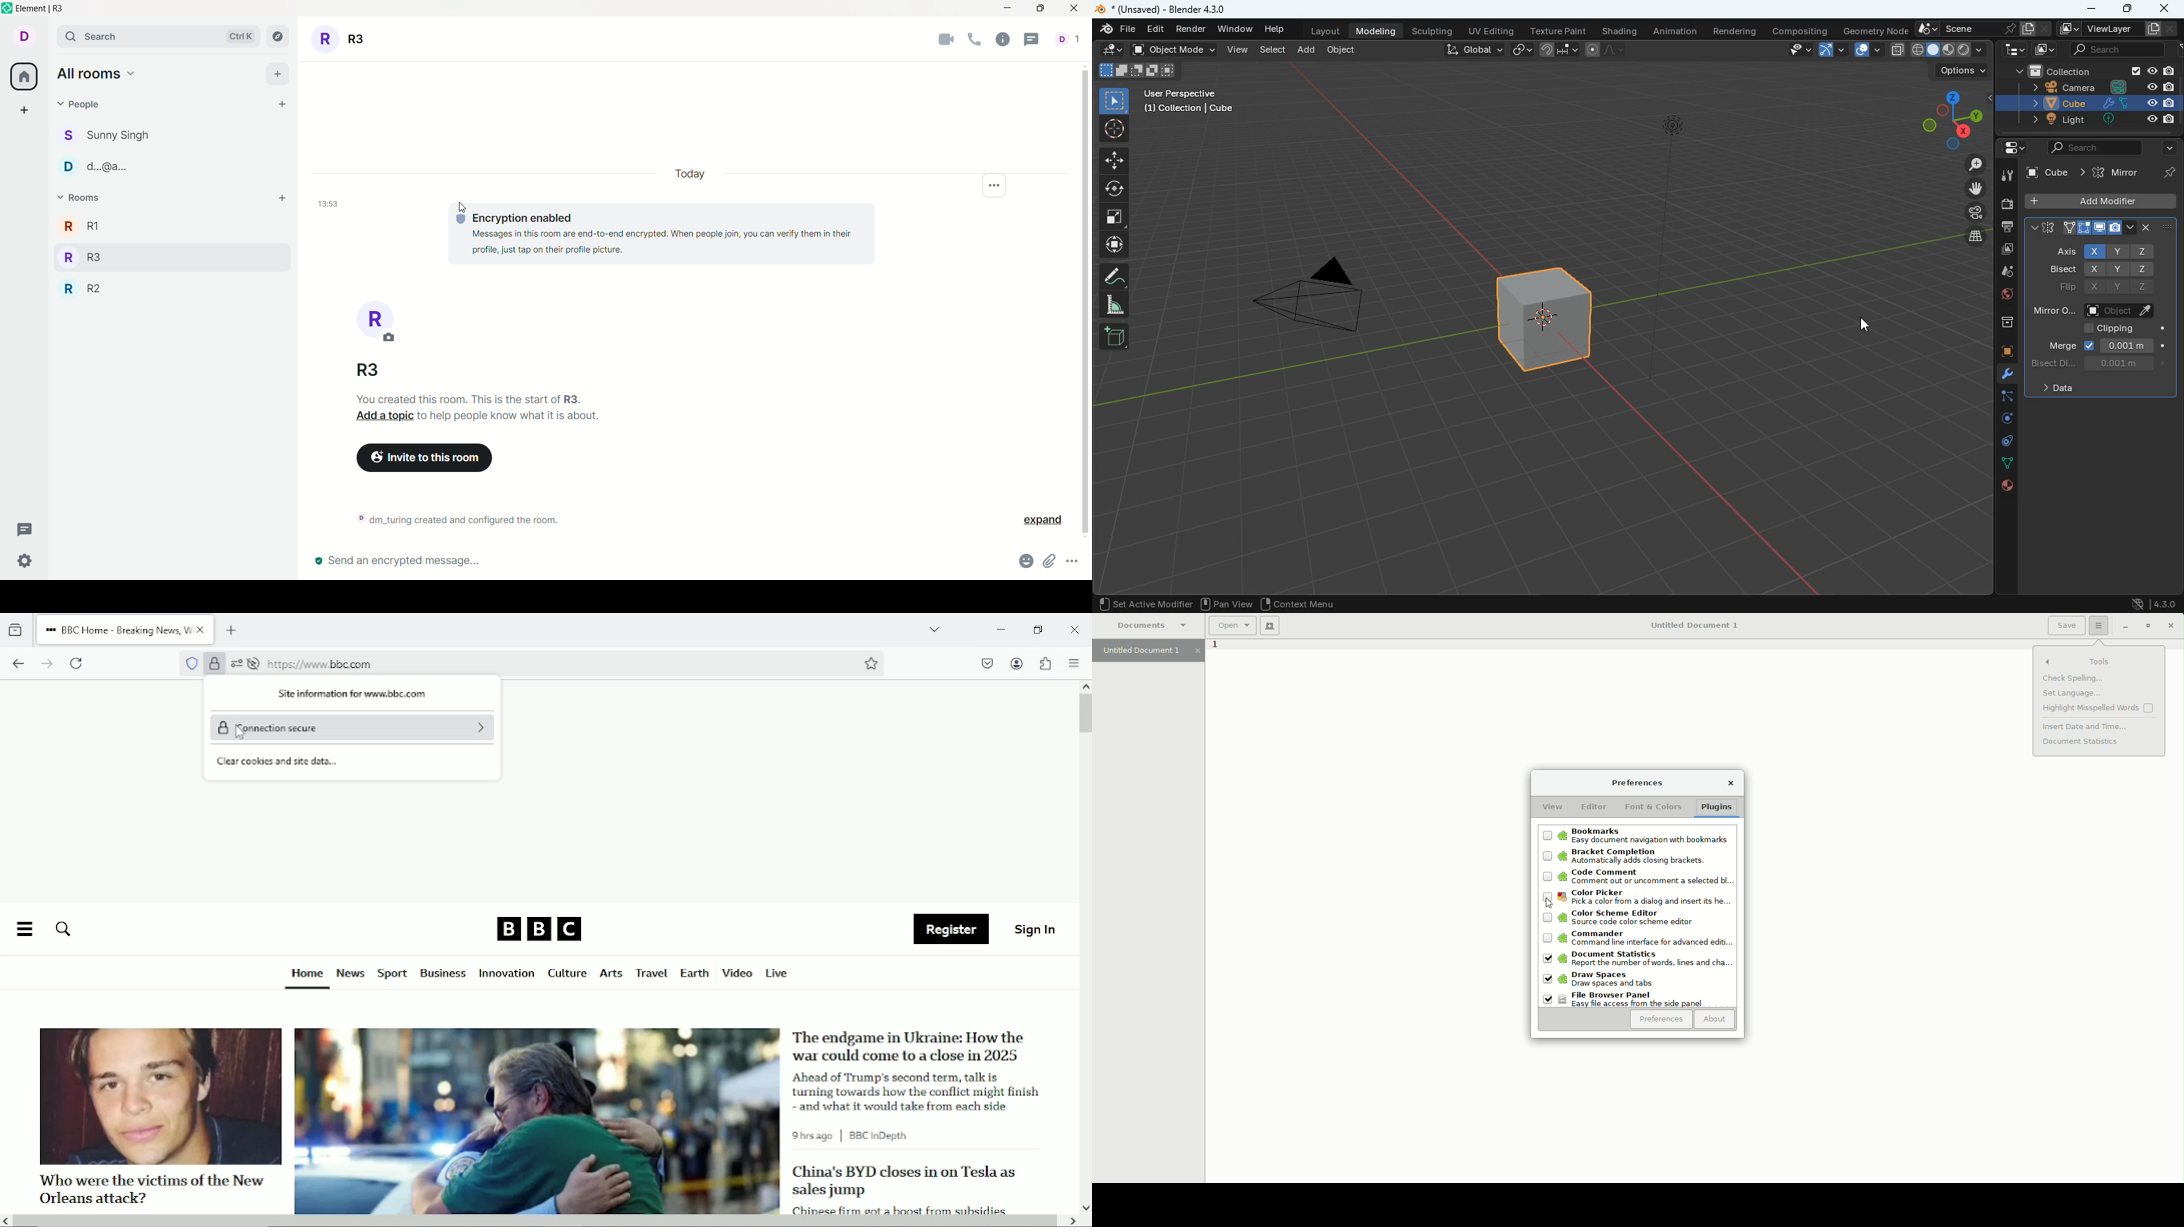 The height and width of the screenshot is (1232, 2184). Describe the element at coordinates (202, 629) in the screenshot. I see `close` at that location.